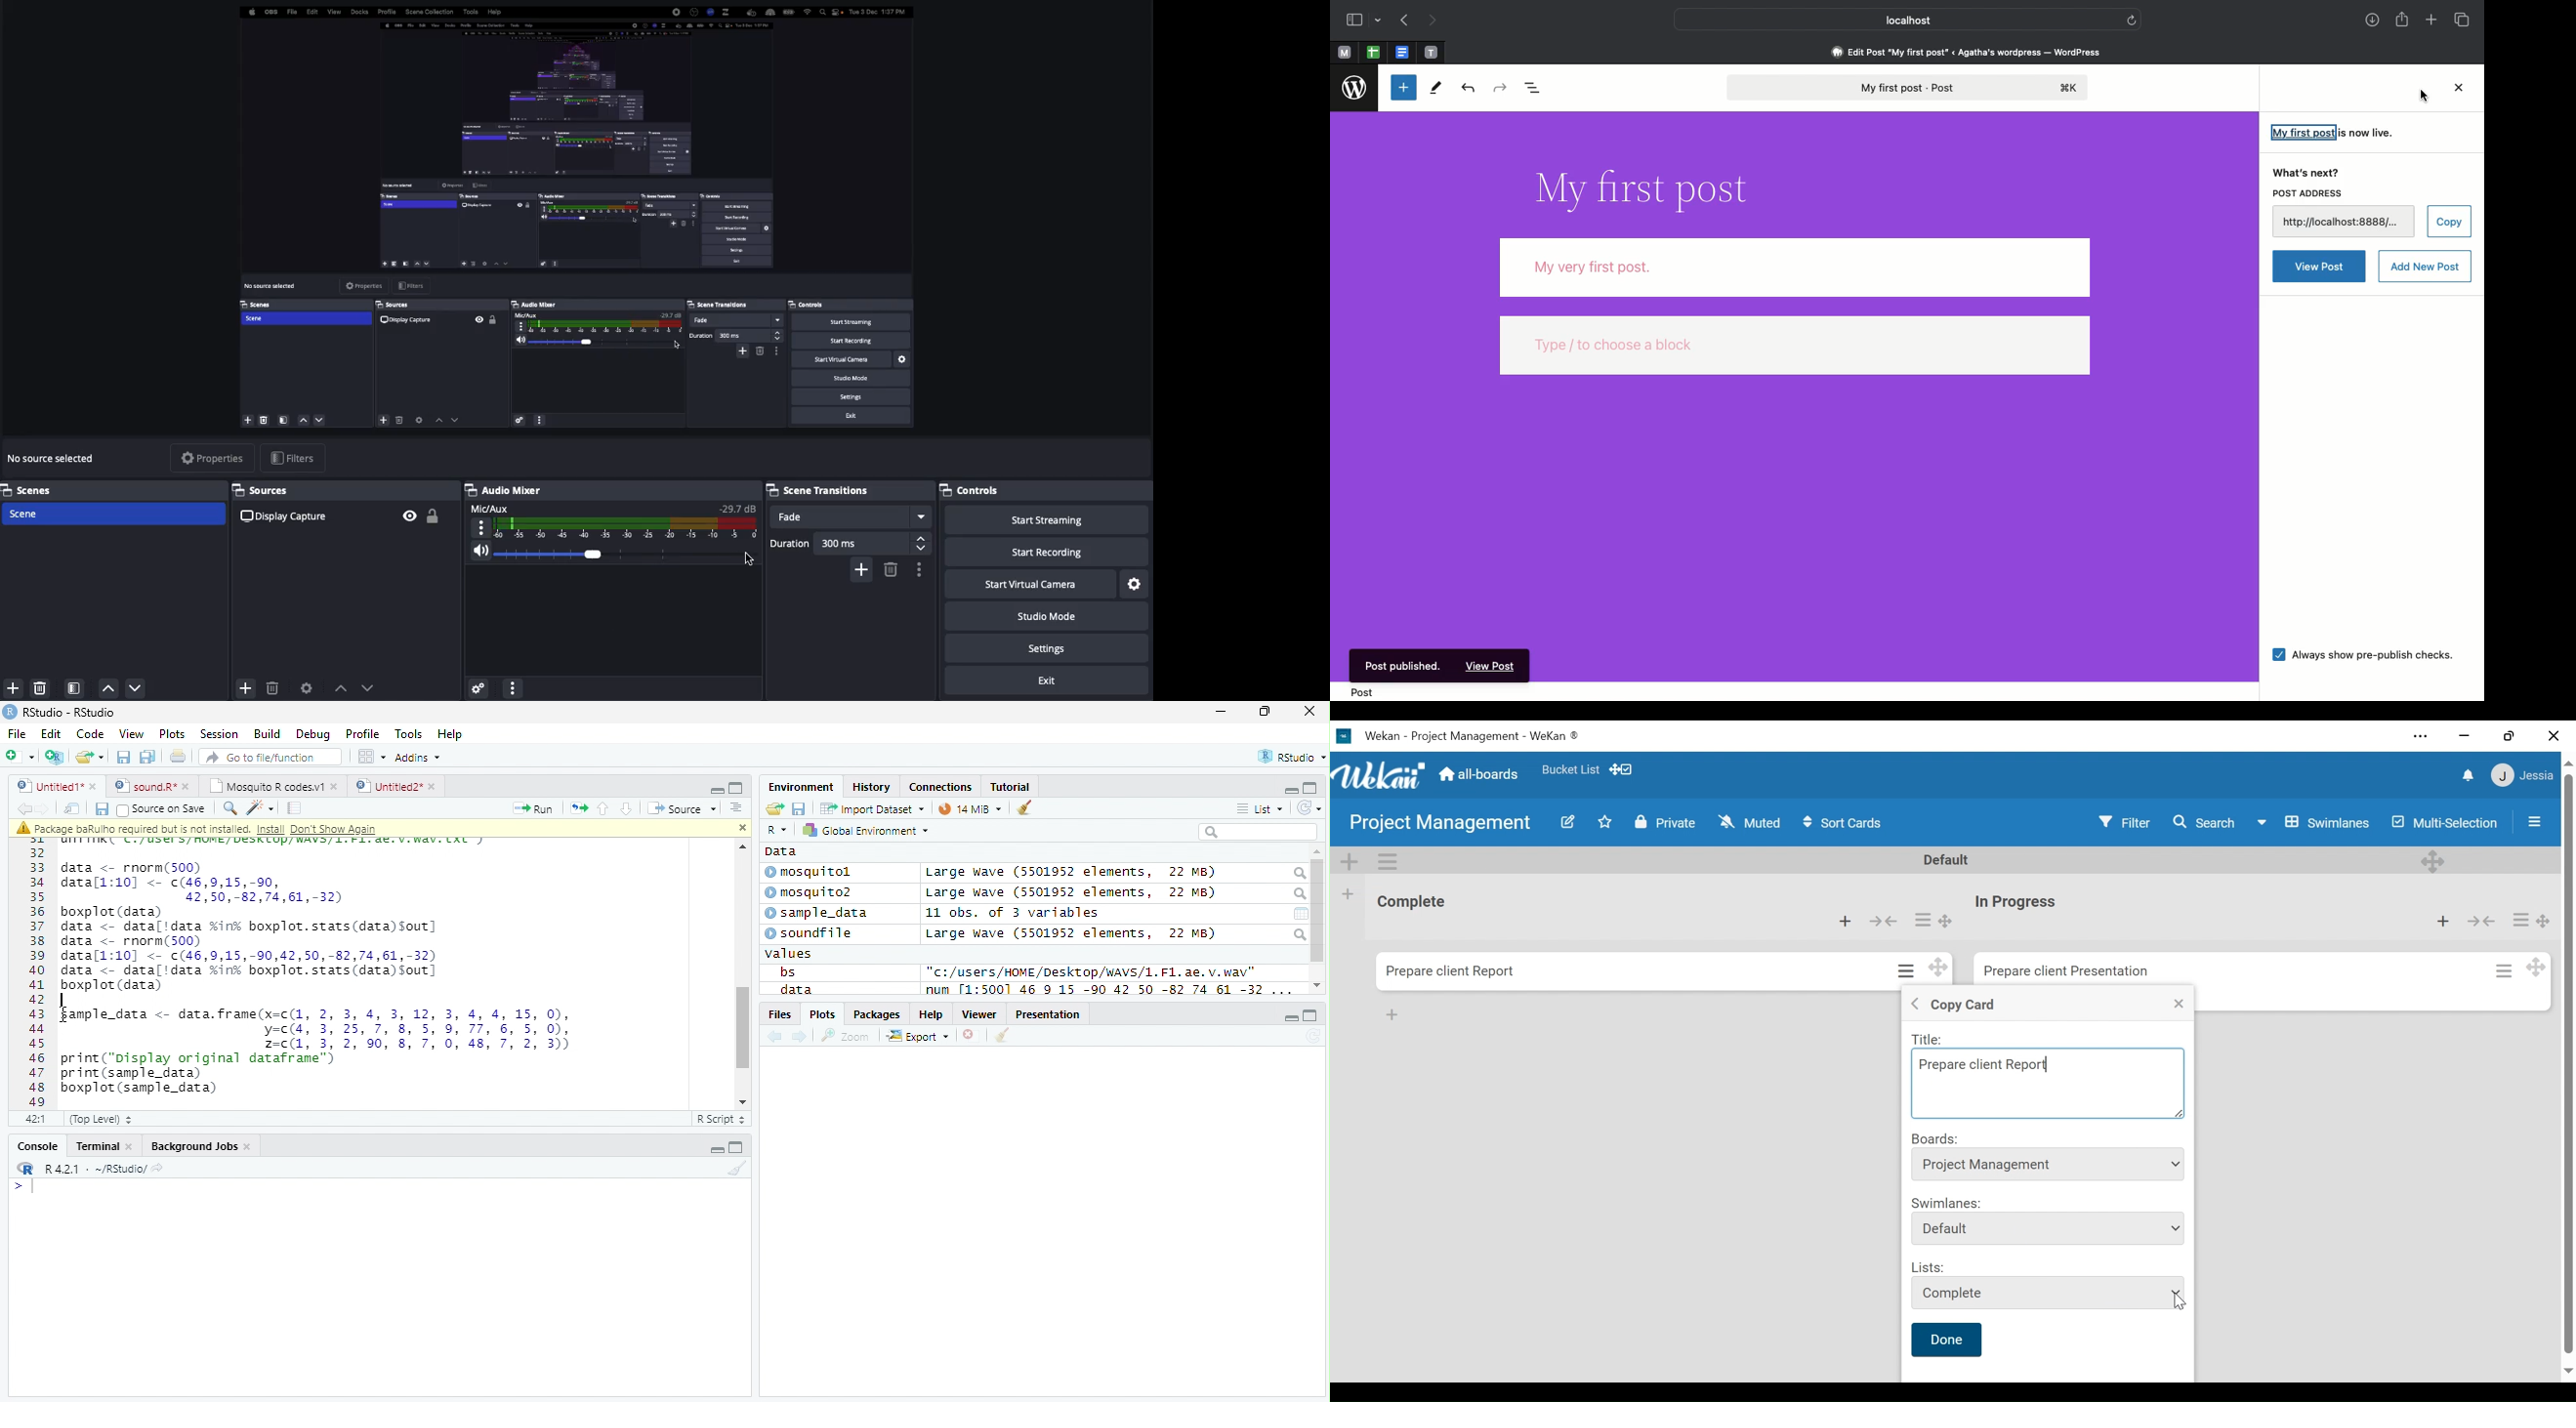 Image resolution: width=2576 pixels, height=1428 pixels. Describe the element at coordinates (409, 514) in the screenshot. I see `Visible` at that location.